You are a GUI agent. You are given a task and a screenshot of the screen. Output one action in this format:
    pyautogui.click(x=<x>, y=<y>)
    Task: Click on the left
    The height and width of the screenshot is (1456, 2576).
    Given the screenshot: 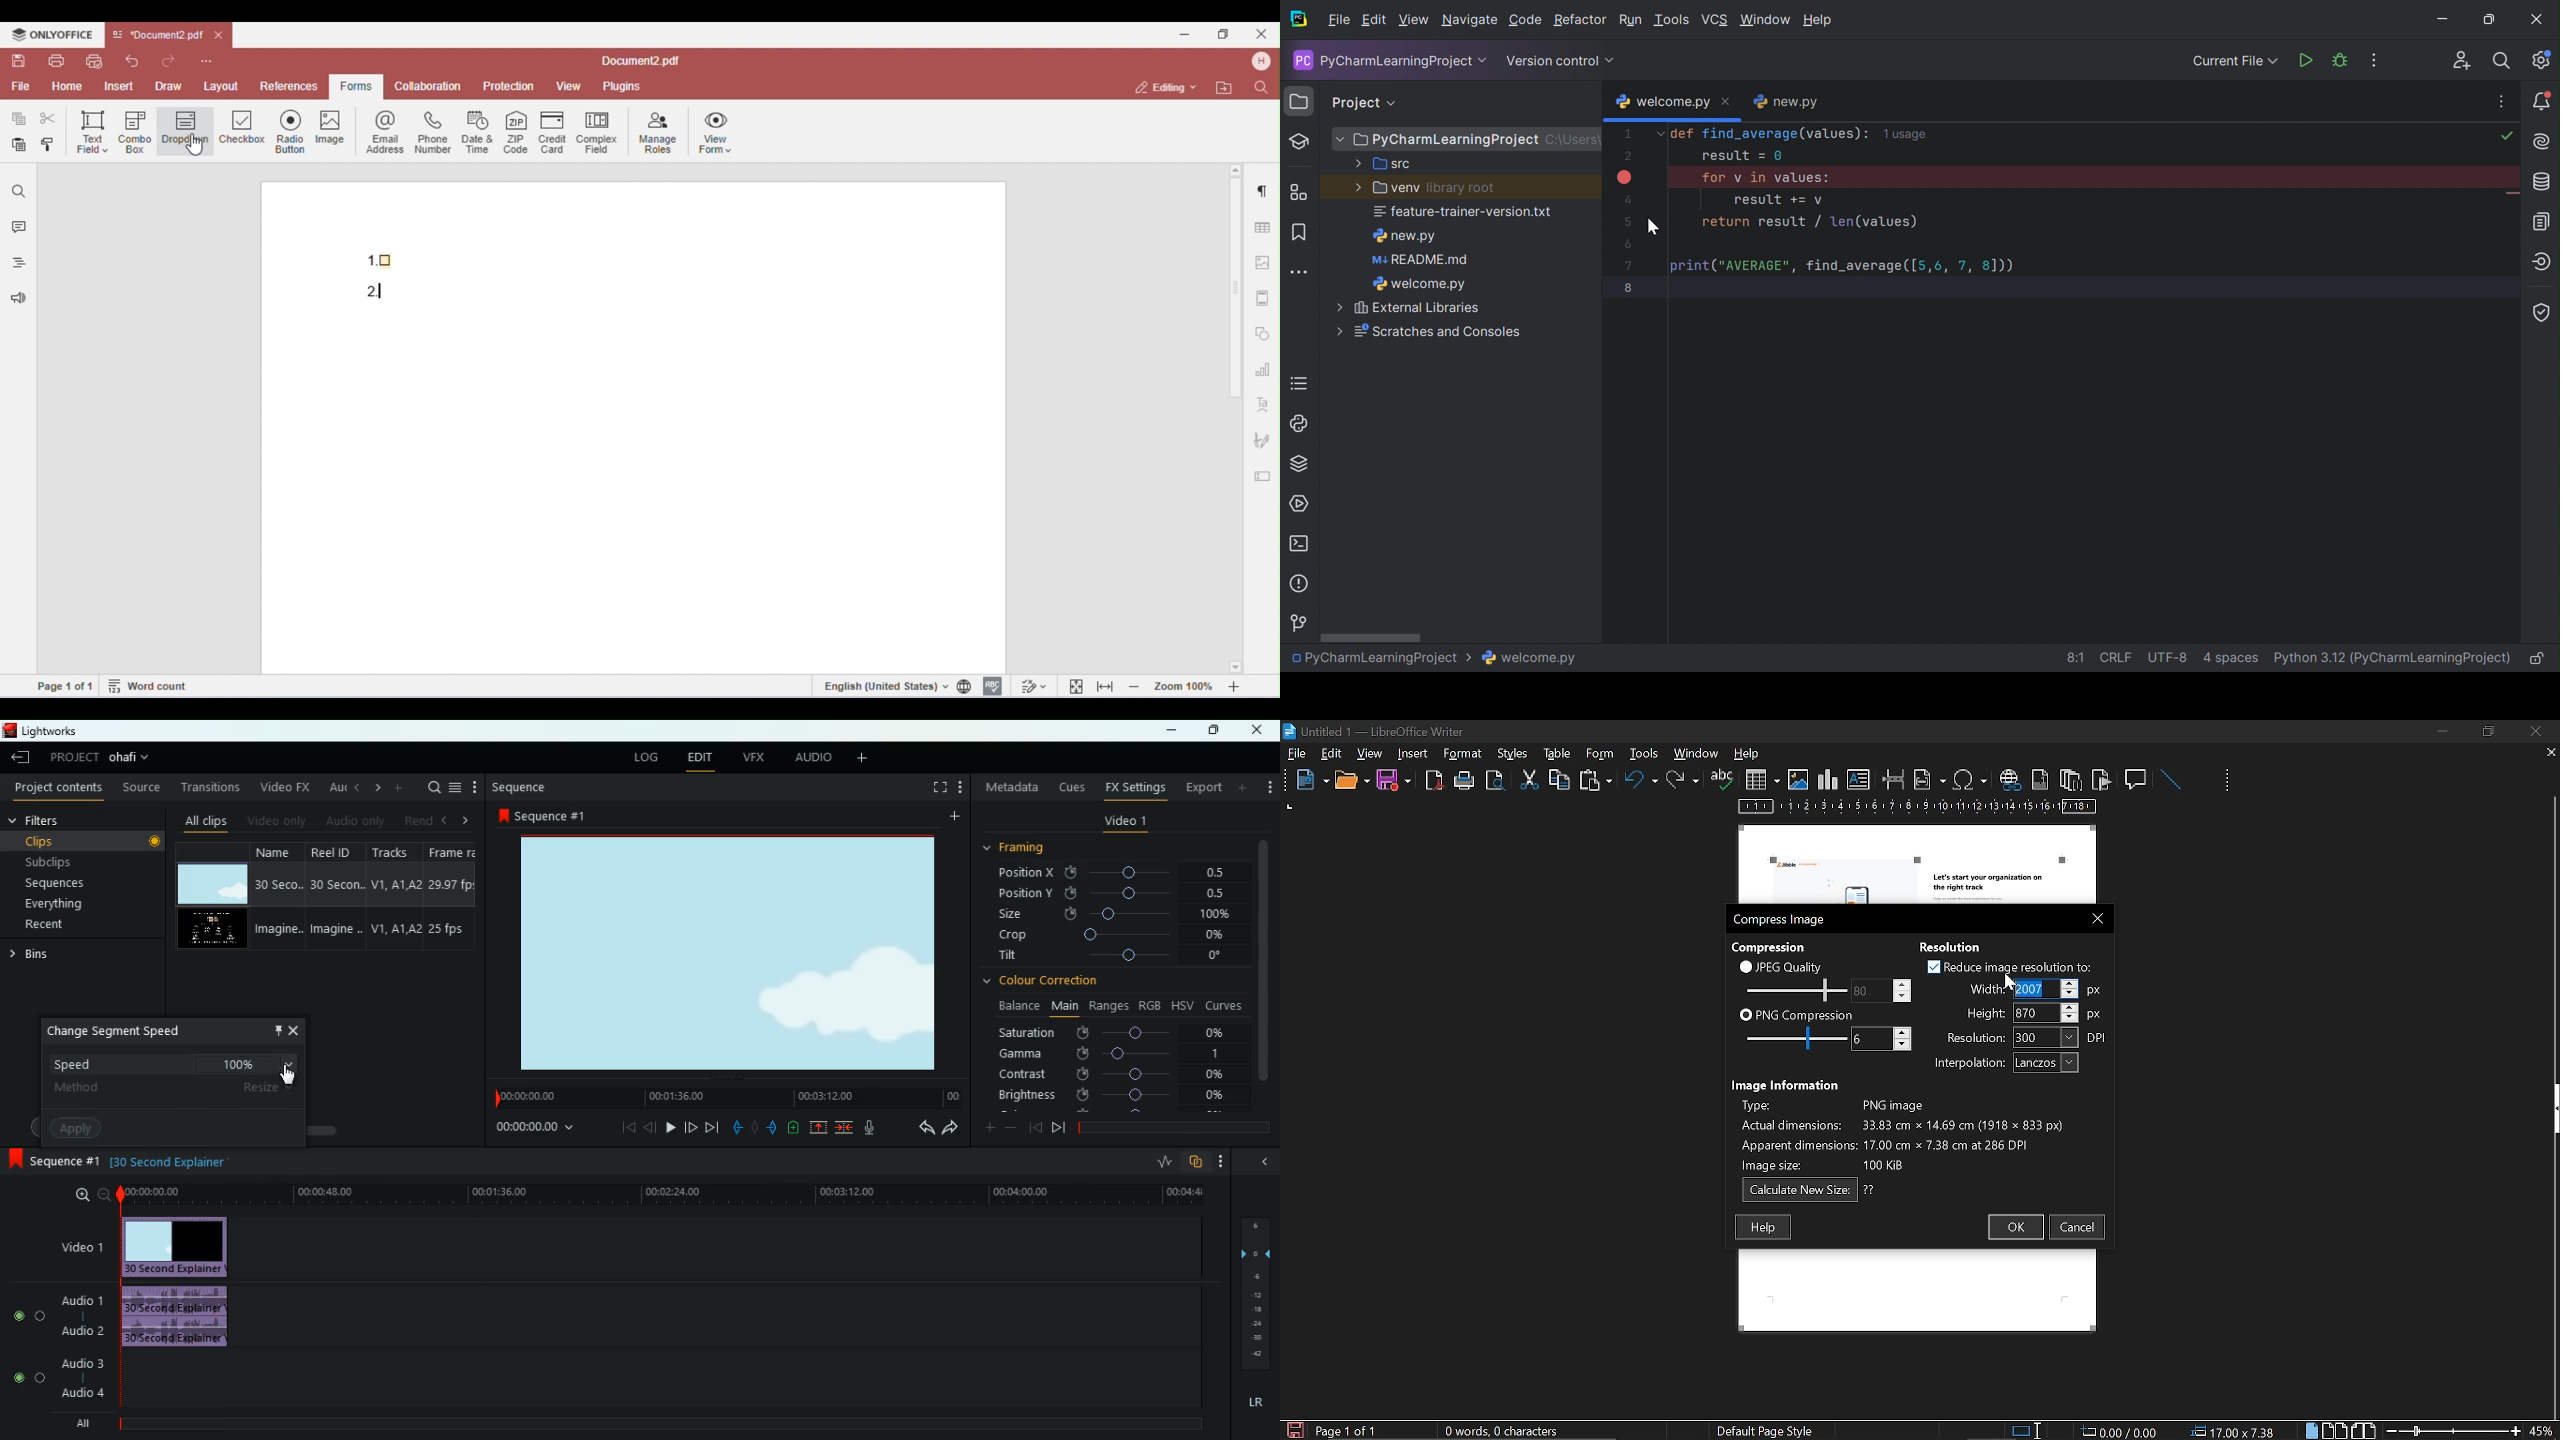 What is the action you would take?
    pyautogui.click(x=354, y=787)
    